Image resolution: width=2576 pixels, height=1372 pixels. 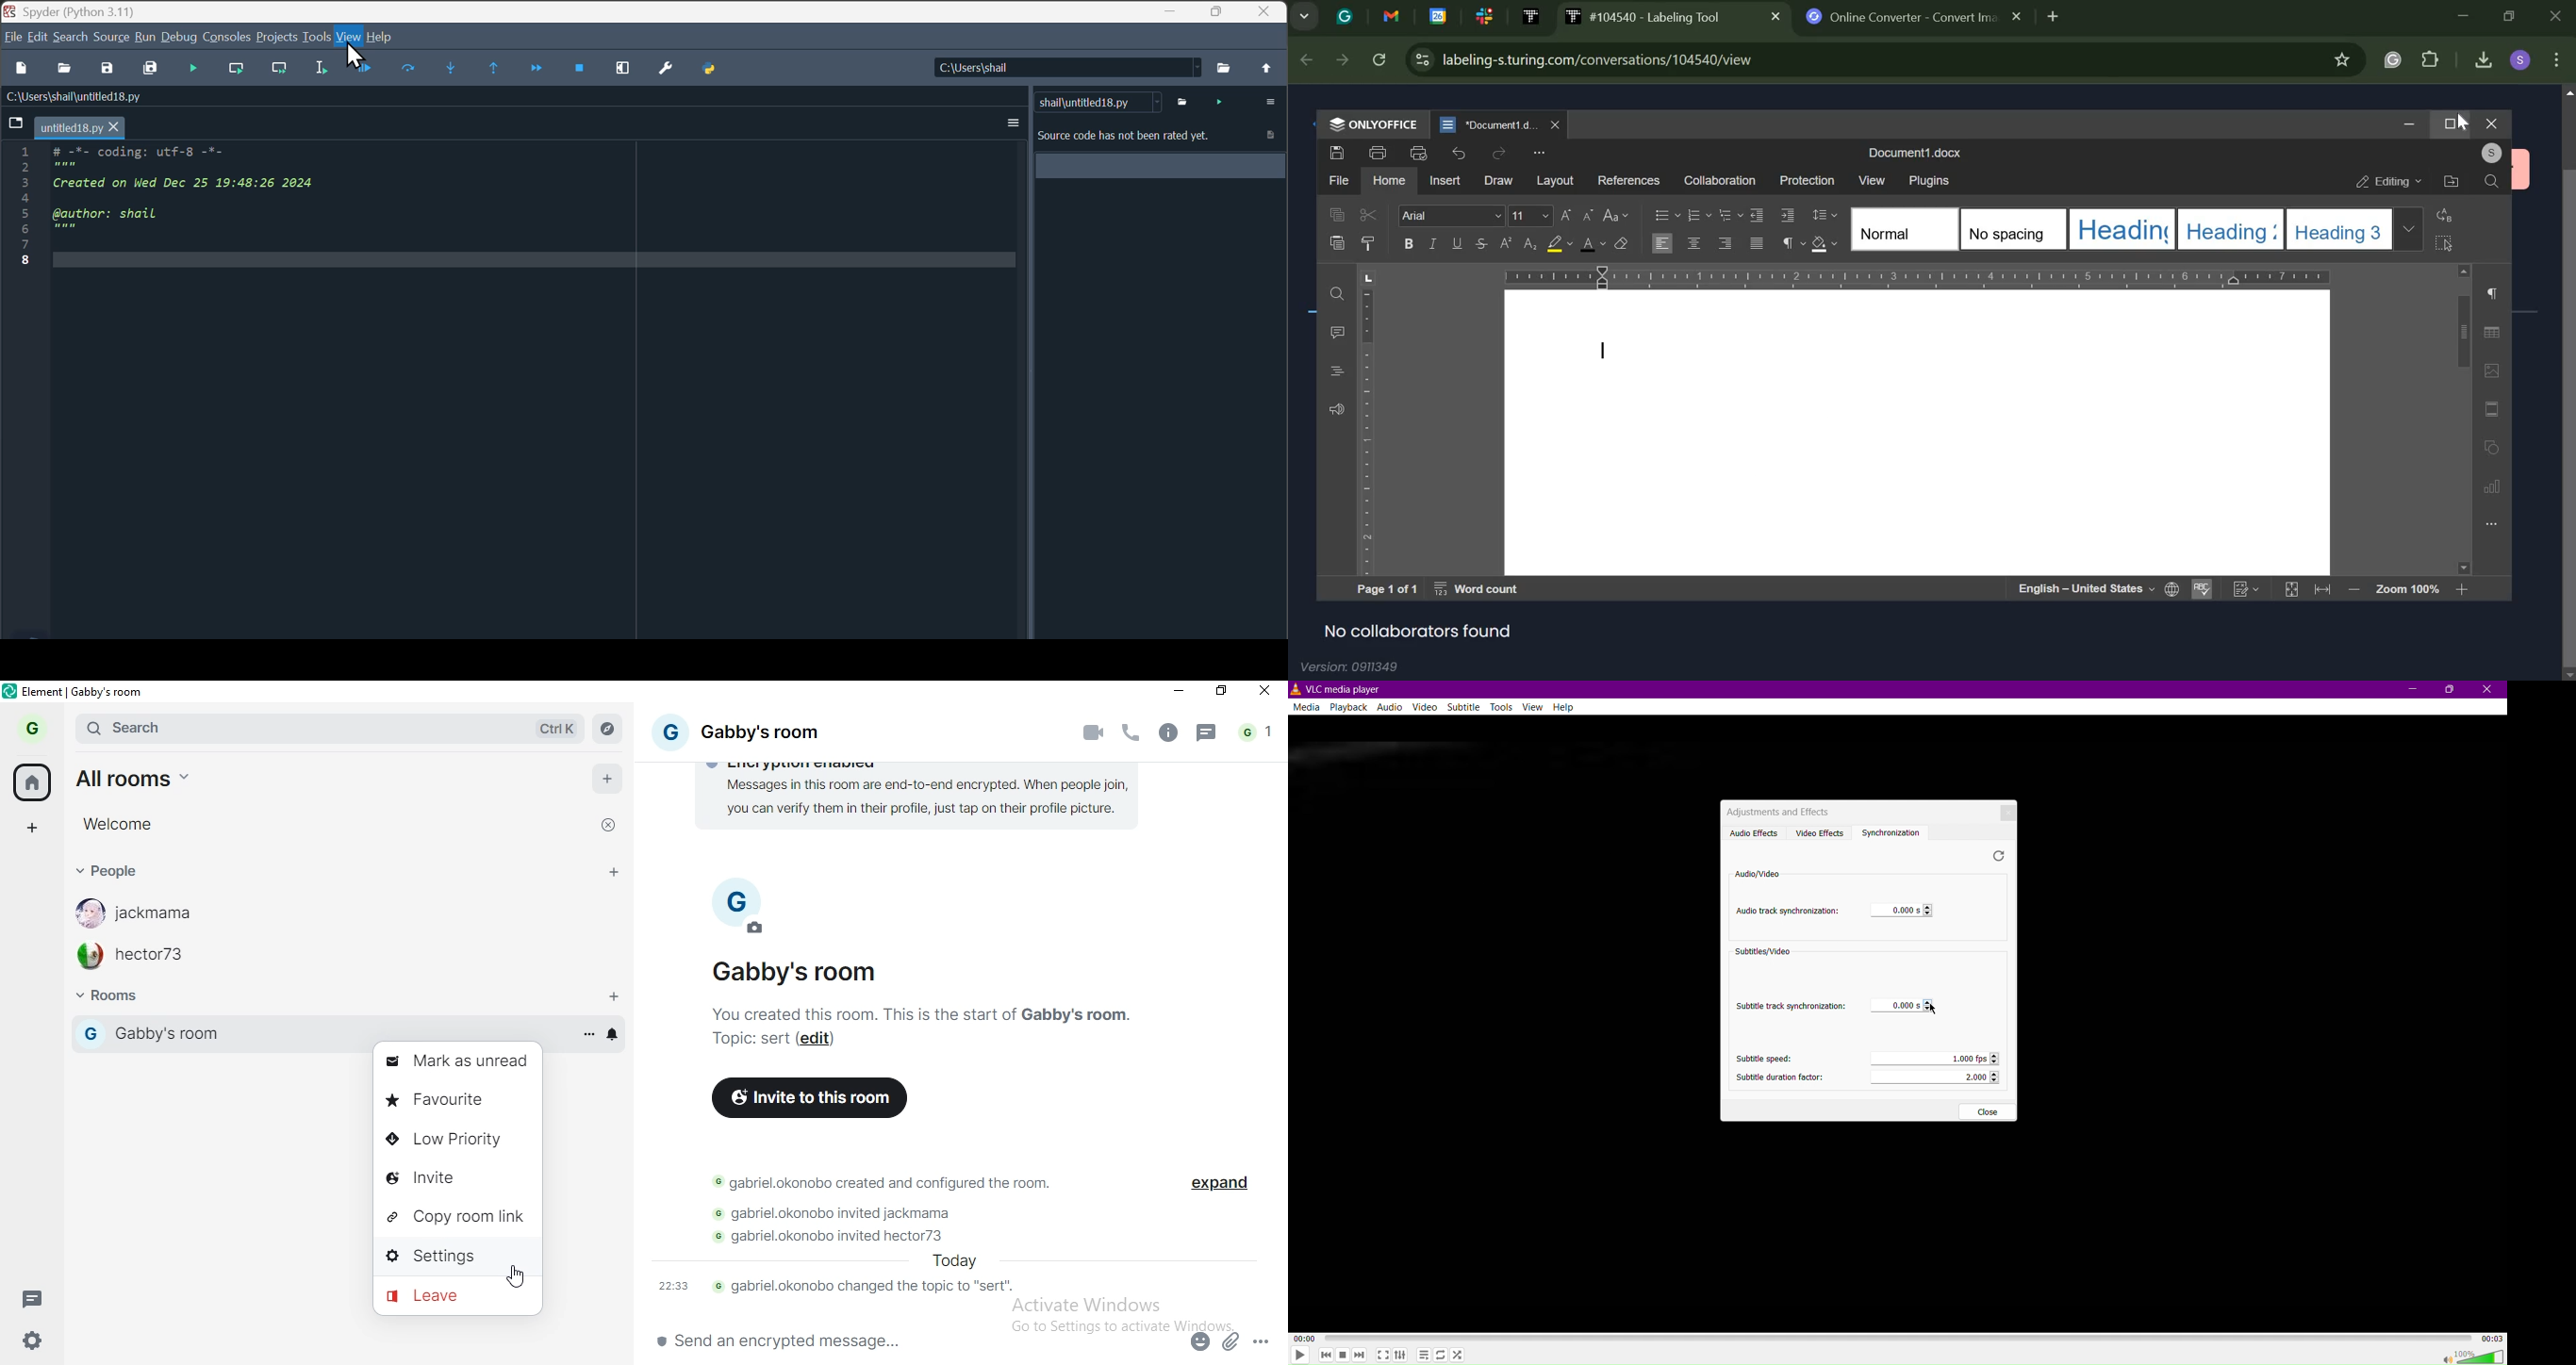 I want to click on logo, so click(x=1391, y=16).